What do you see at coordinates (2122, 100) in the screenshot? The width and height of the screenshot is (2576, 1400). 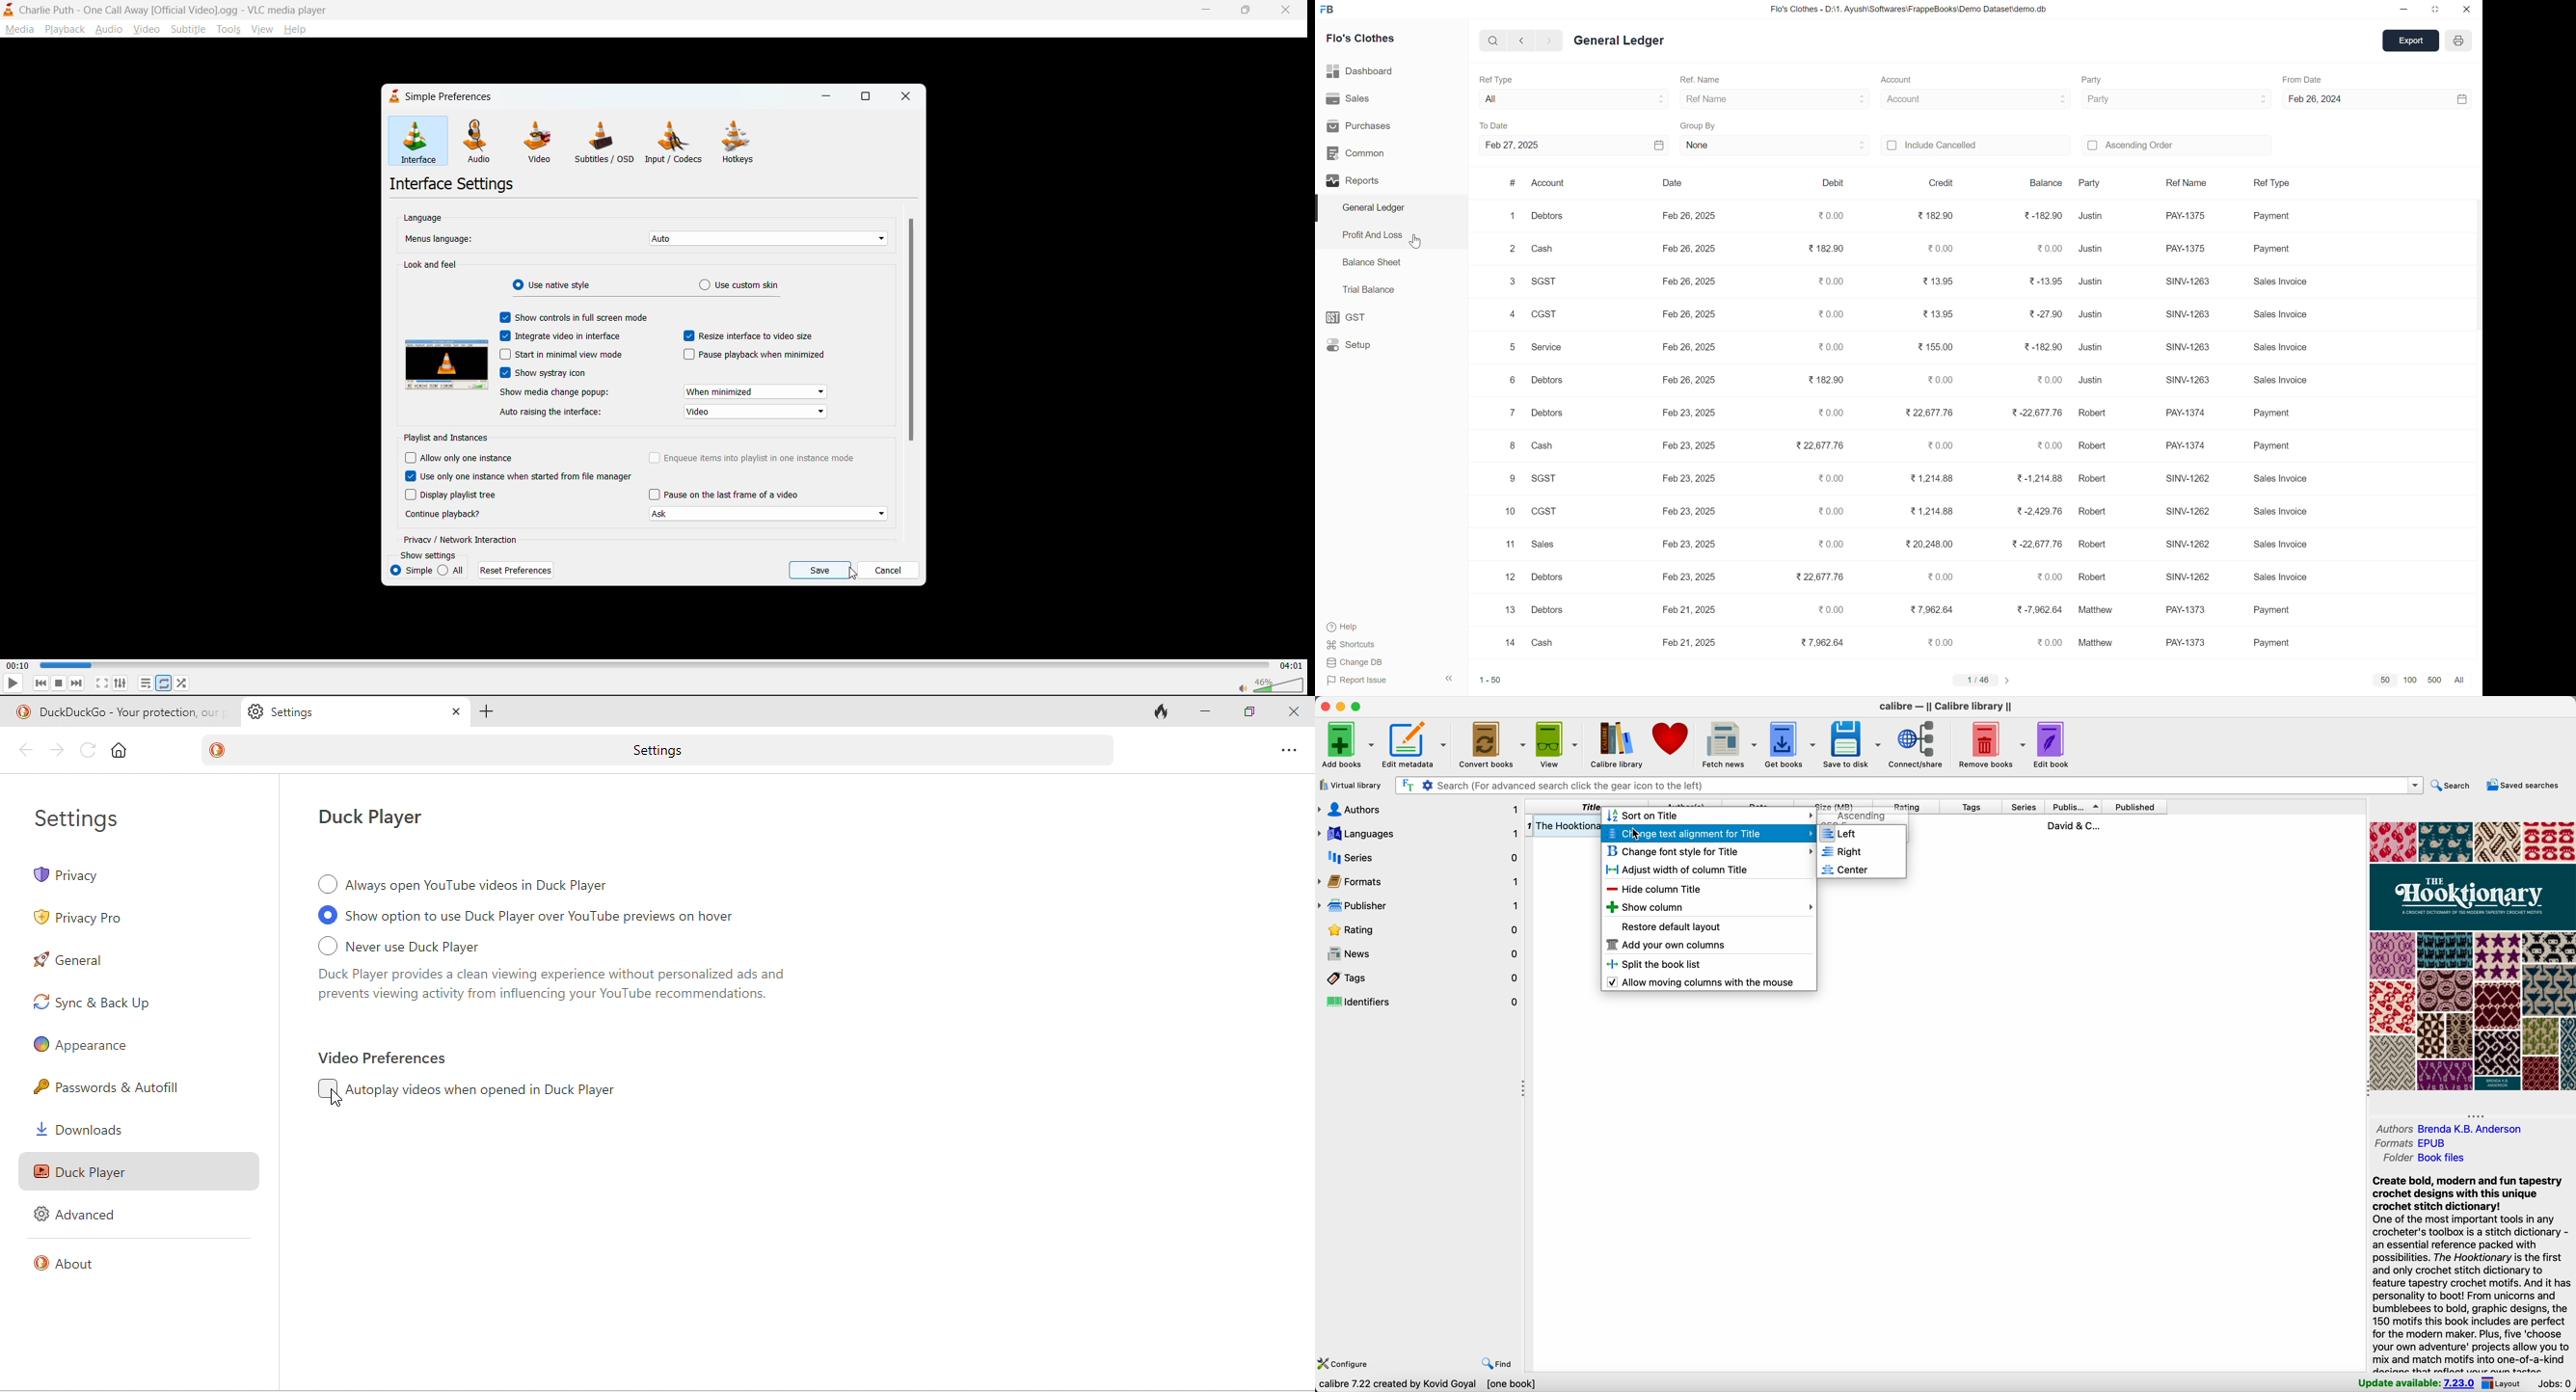 I see `Party` at bounding box center [2122, 100].